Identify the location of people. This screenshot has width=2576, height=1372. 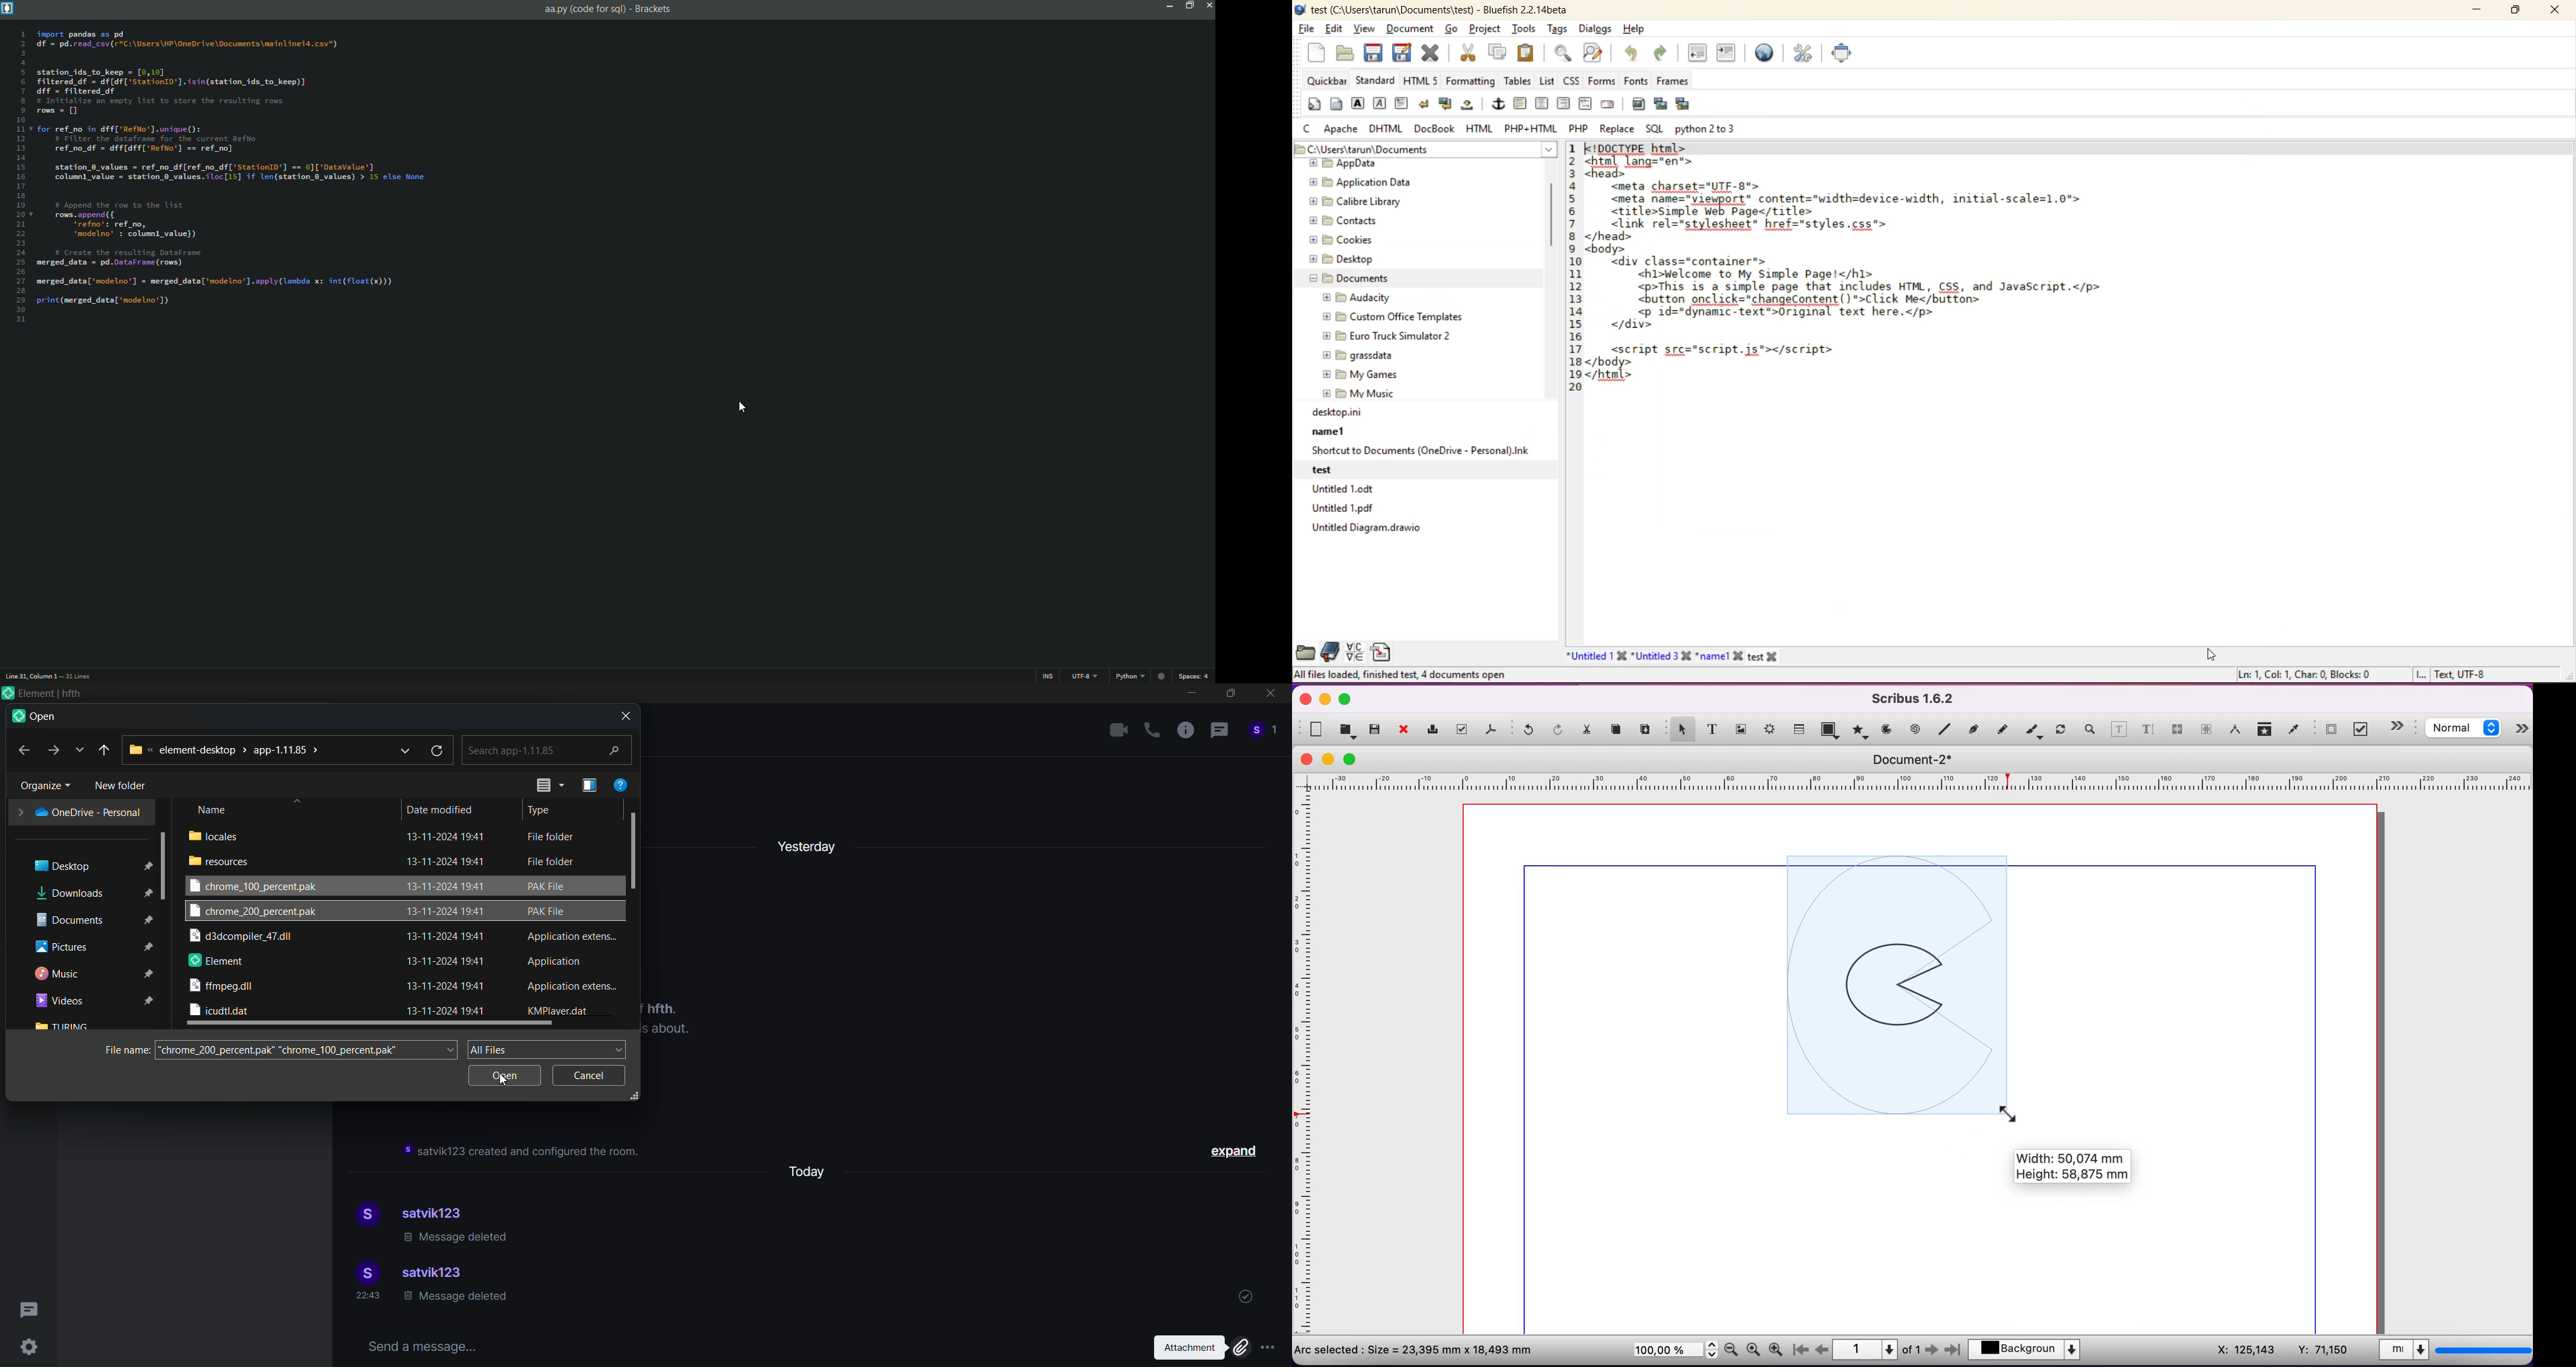
(1264, 734).